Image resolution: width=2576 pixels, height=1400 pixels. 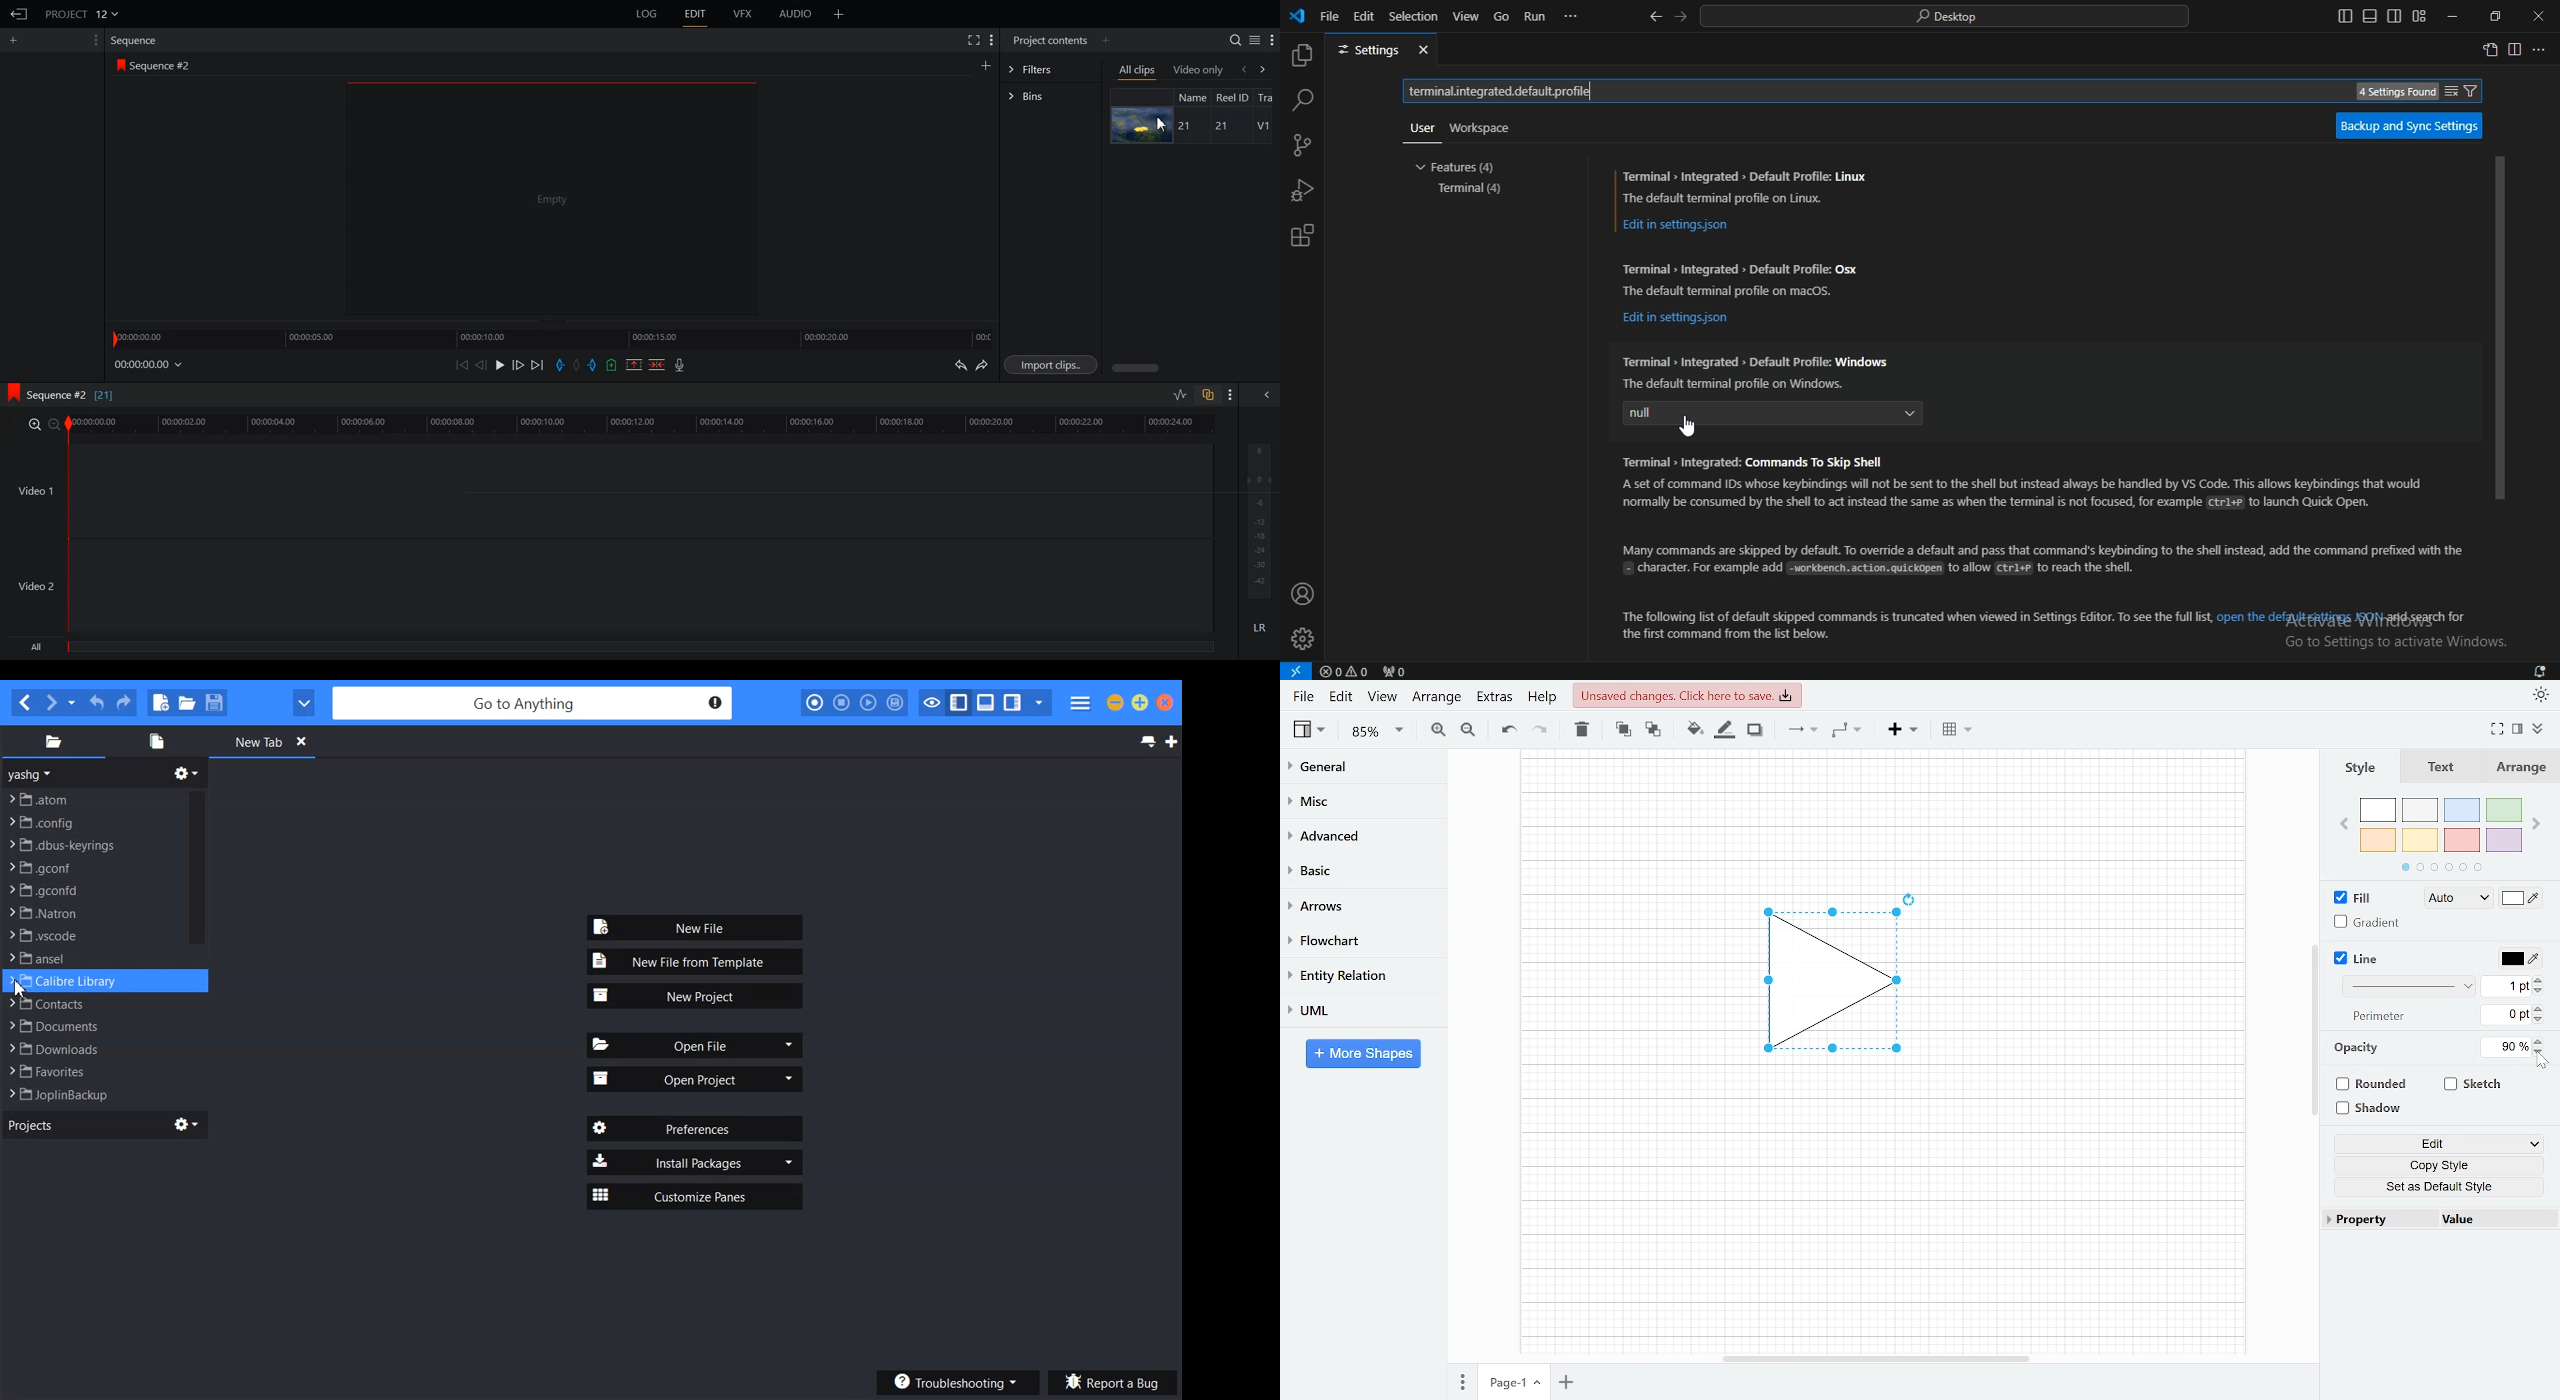 What do you see at coordinates (186, 773) in the screenshot?
I see `Directory related function` at bounding box center [186, 773].